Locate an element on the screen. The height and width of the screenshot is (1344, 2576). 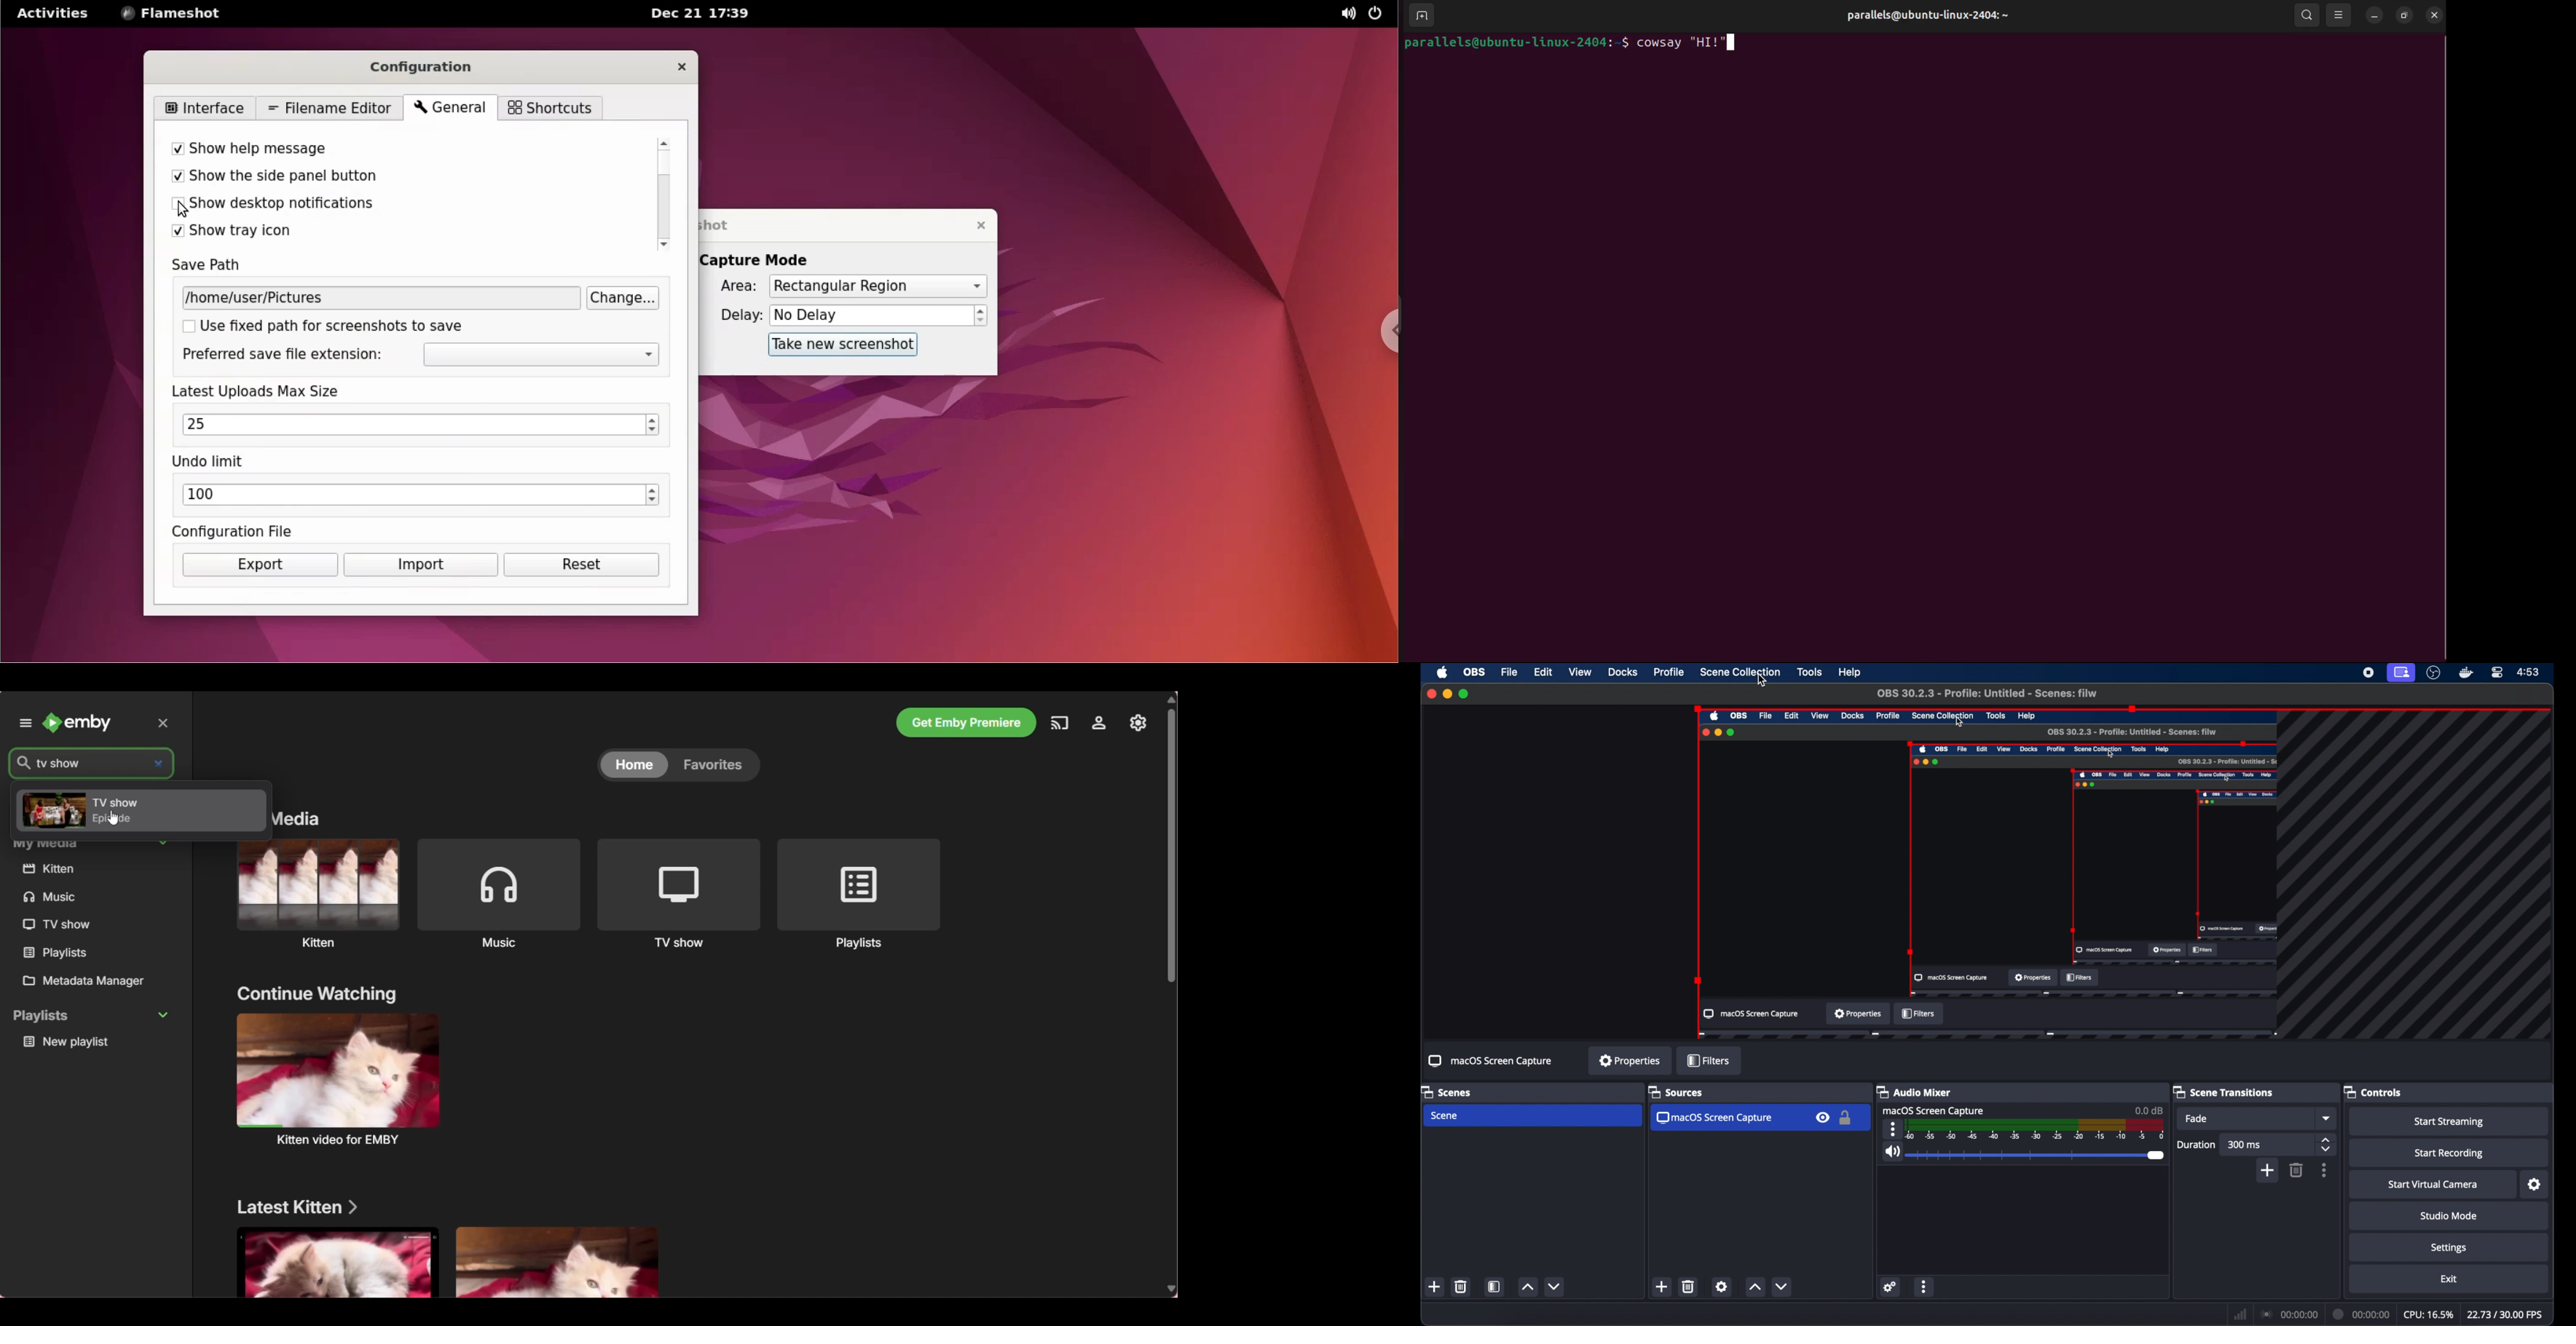
audio mixer is located at coordinates (1917, 1091).